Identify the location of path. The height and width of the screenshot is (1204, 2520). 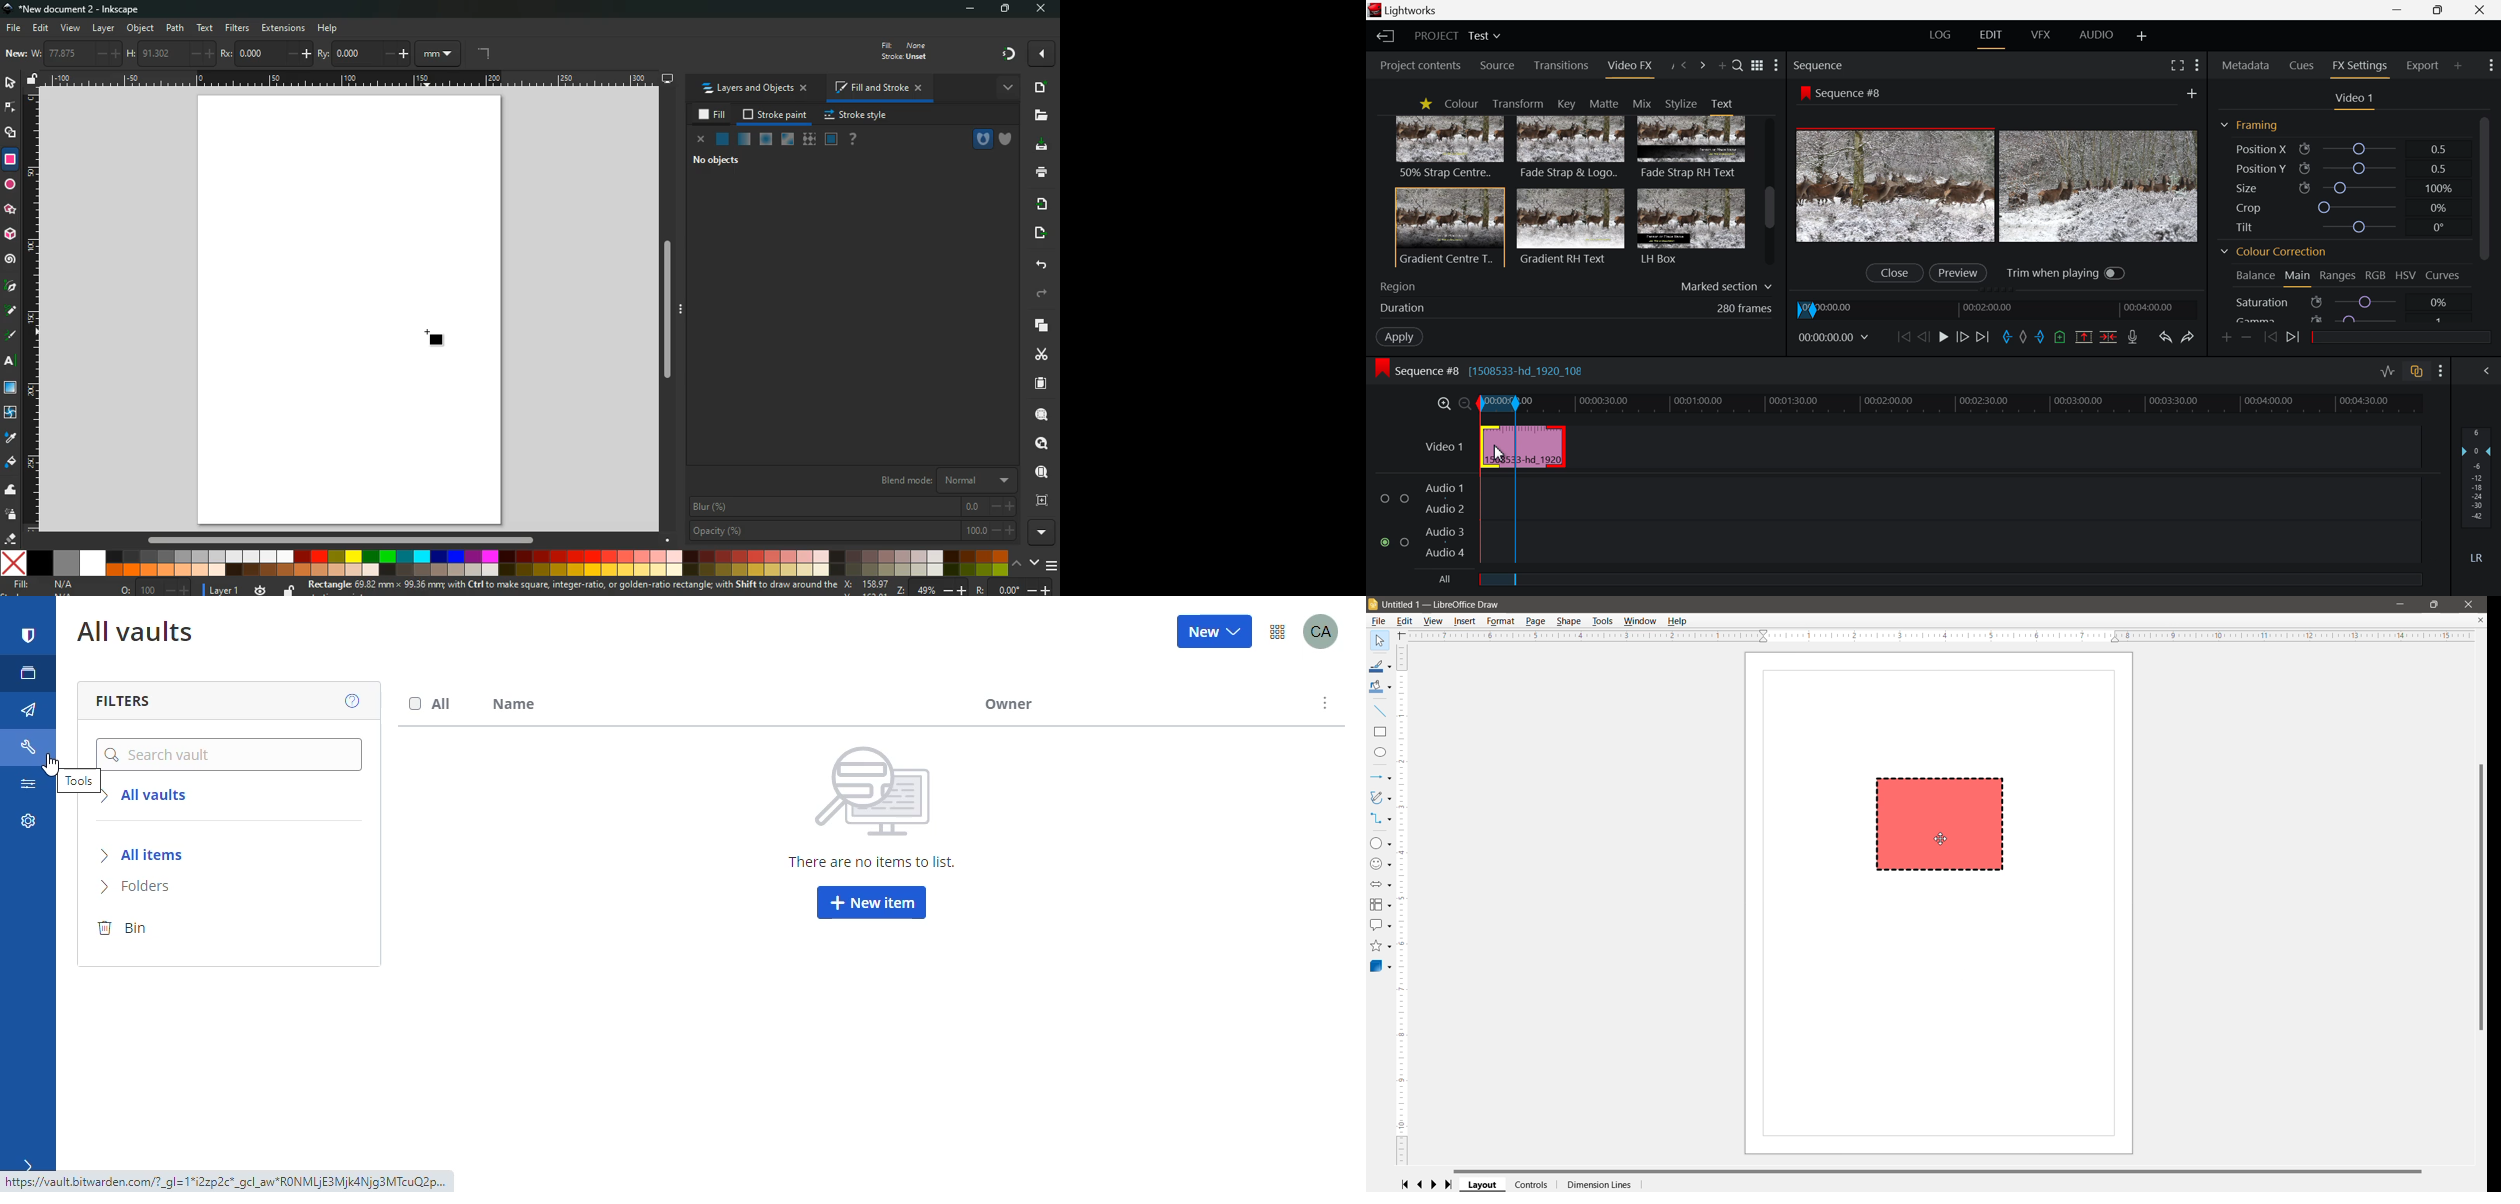
(177, 26).